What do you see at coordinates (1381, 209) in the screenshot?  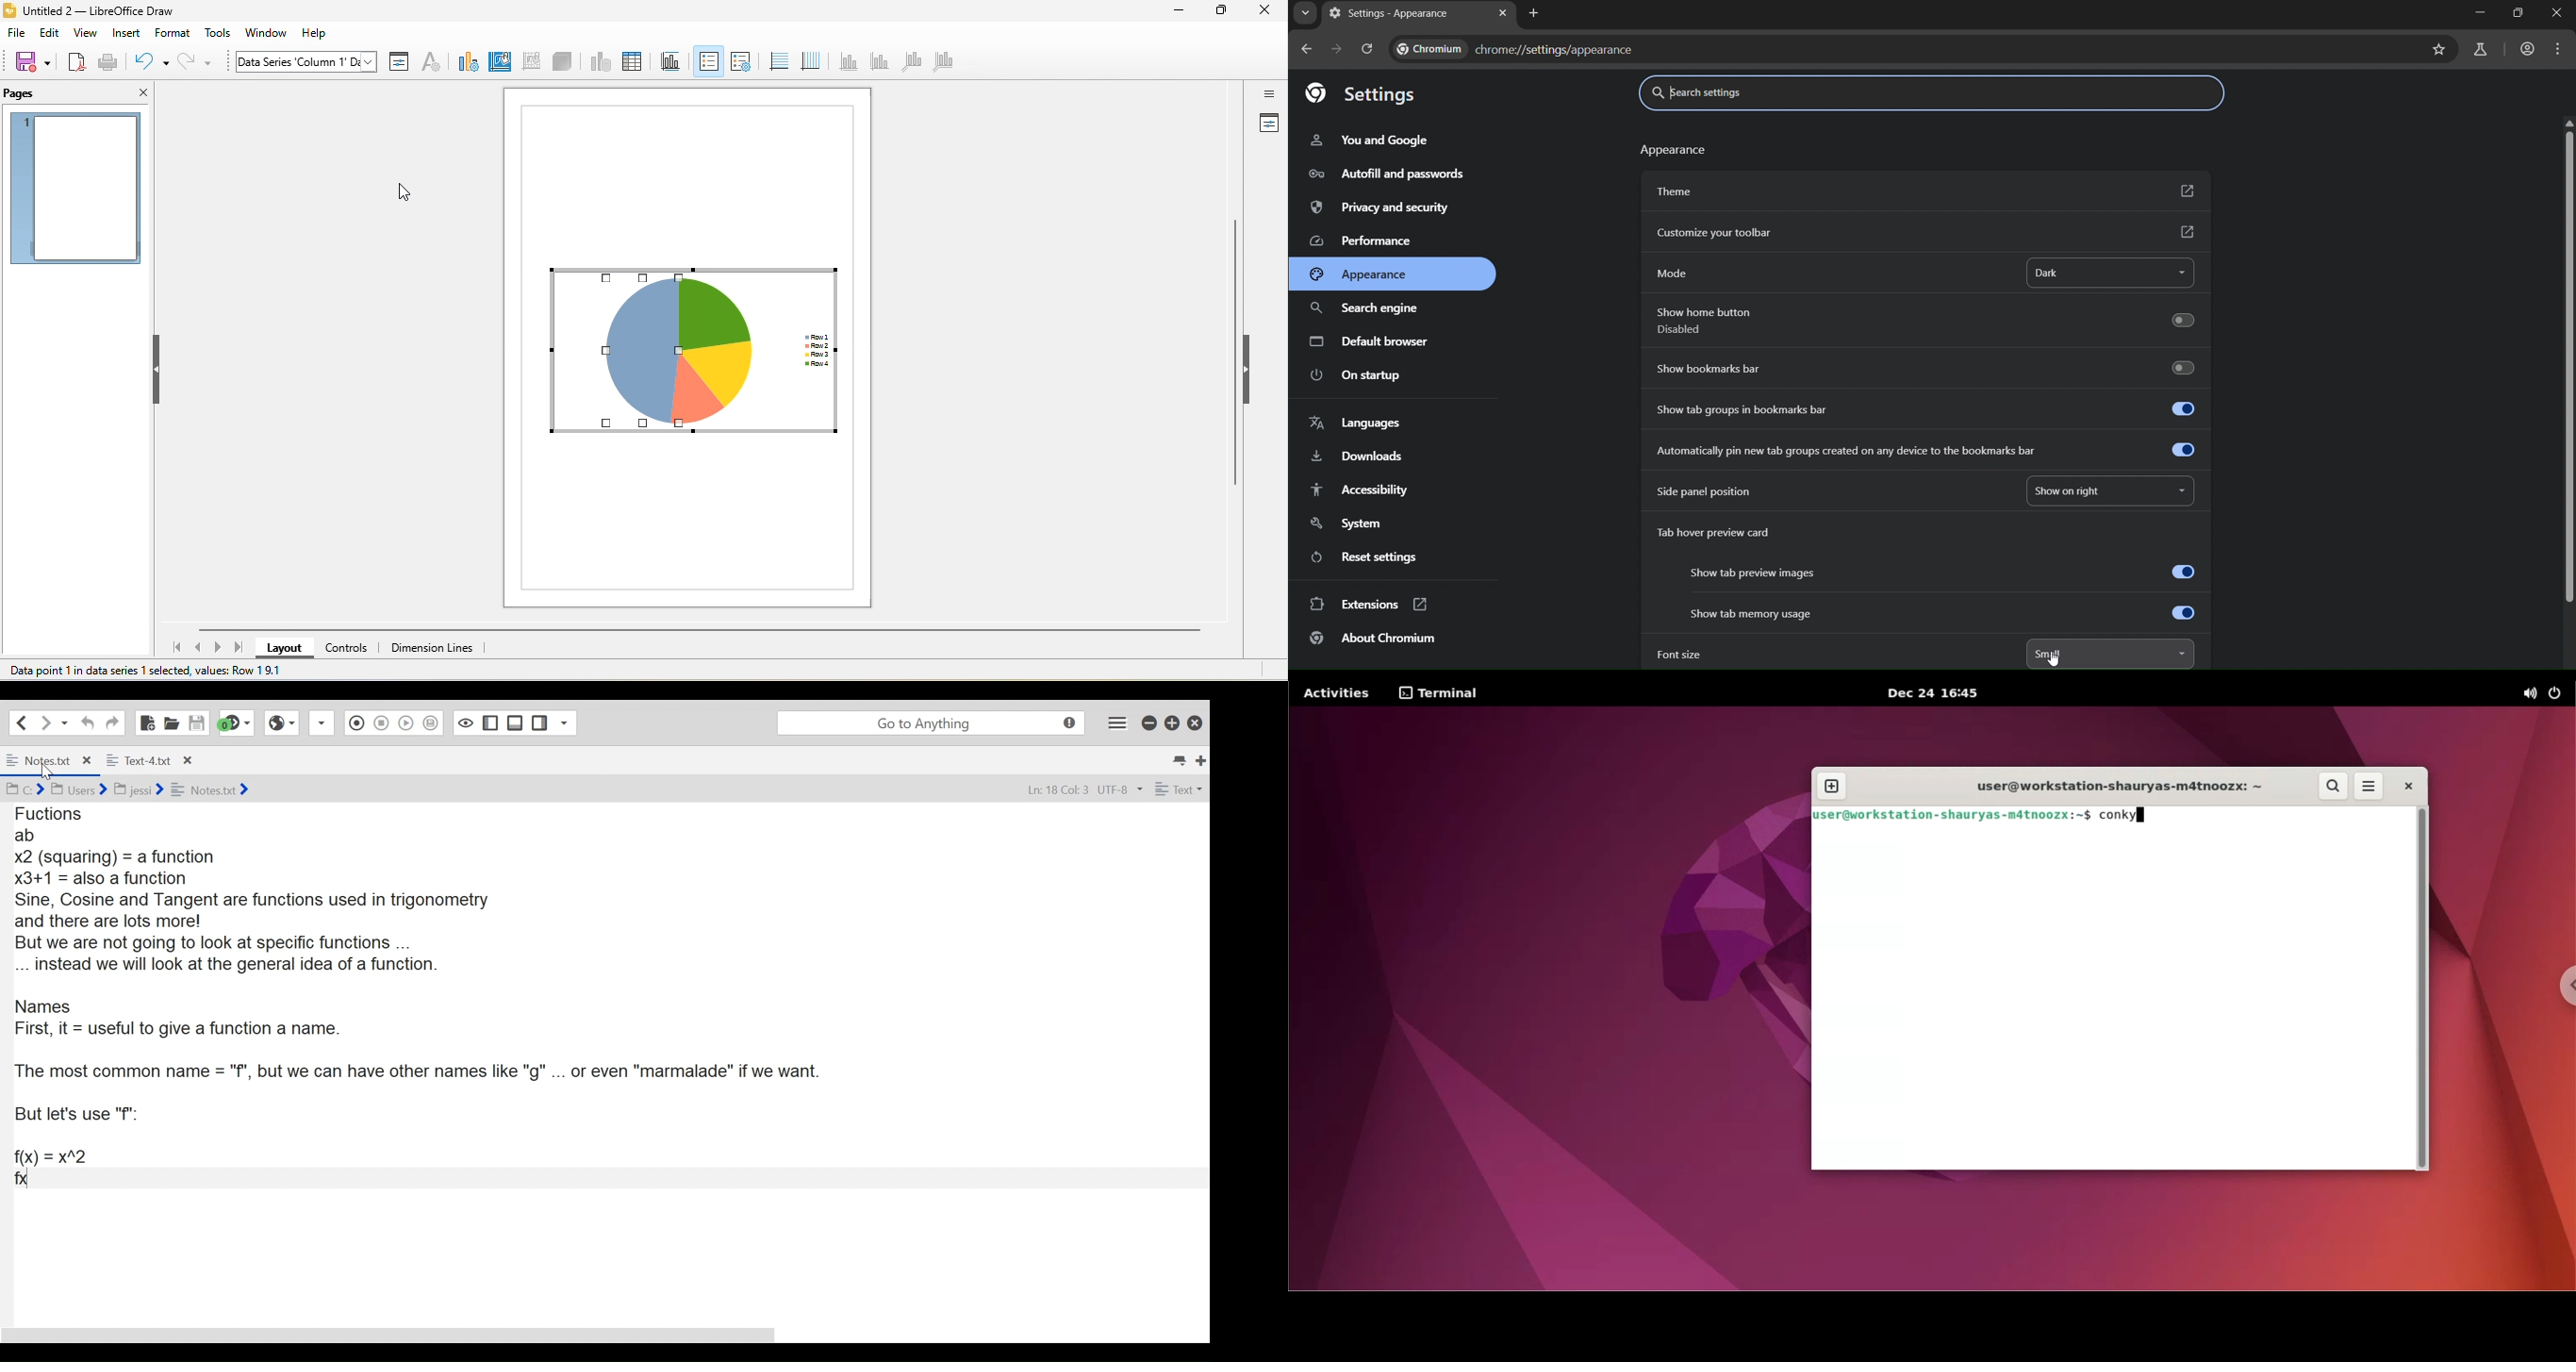 I see `privacy & security` at bounding box center [1381, 209].